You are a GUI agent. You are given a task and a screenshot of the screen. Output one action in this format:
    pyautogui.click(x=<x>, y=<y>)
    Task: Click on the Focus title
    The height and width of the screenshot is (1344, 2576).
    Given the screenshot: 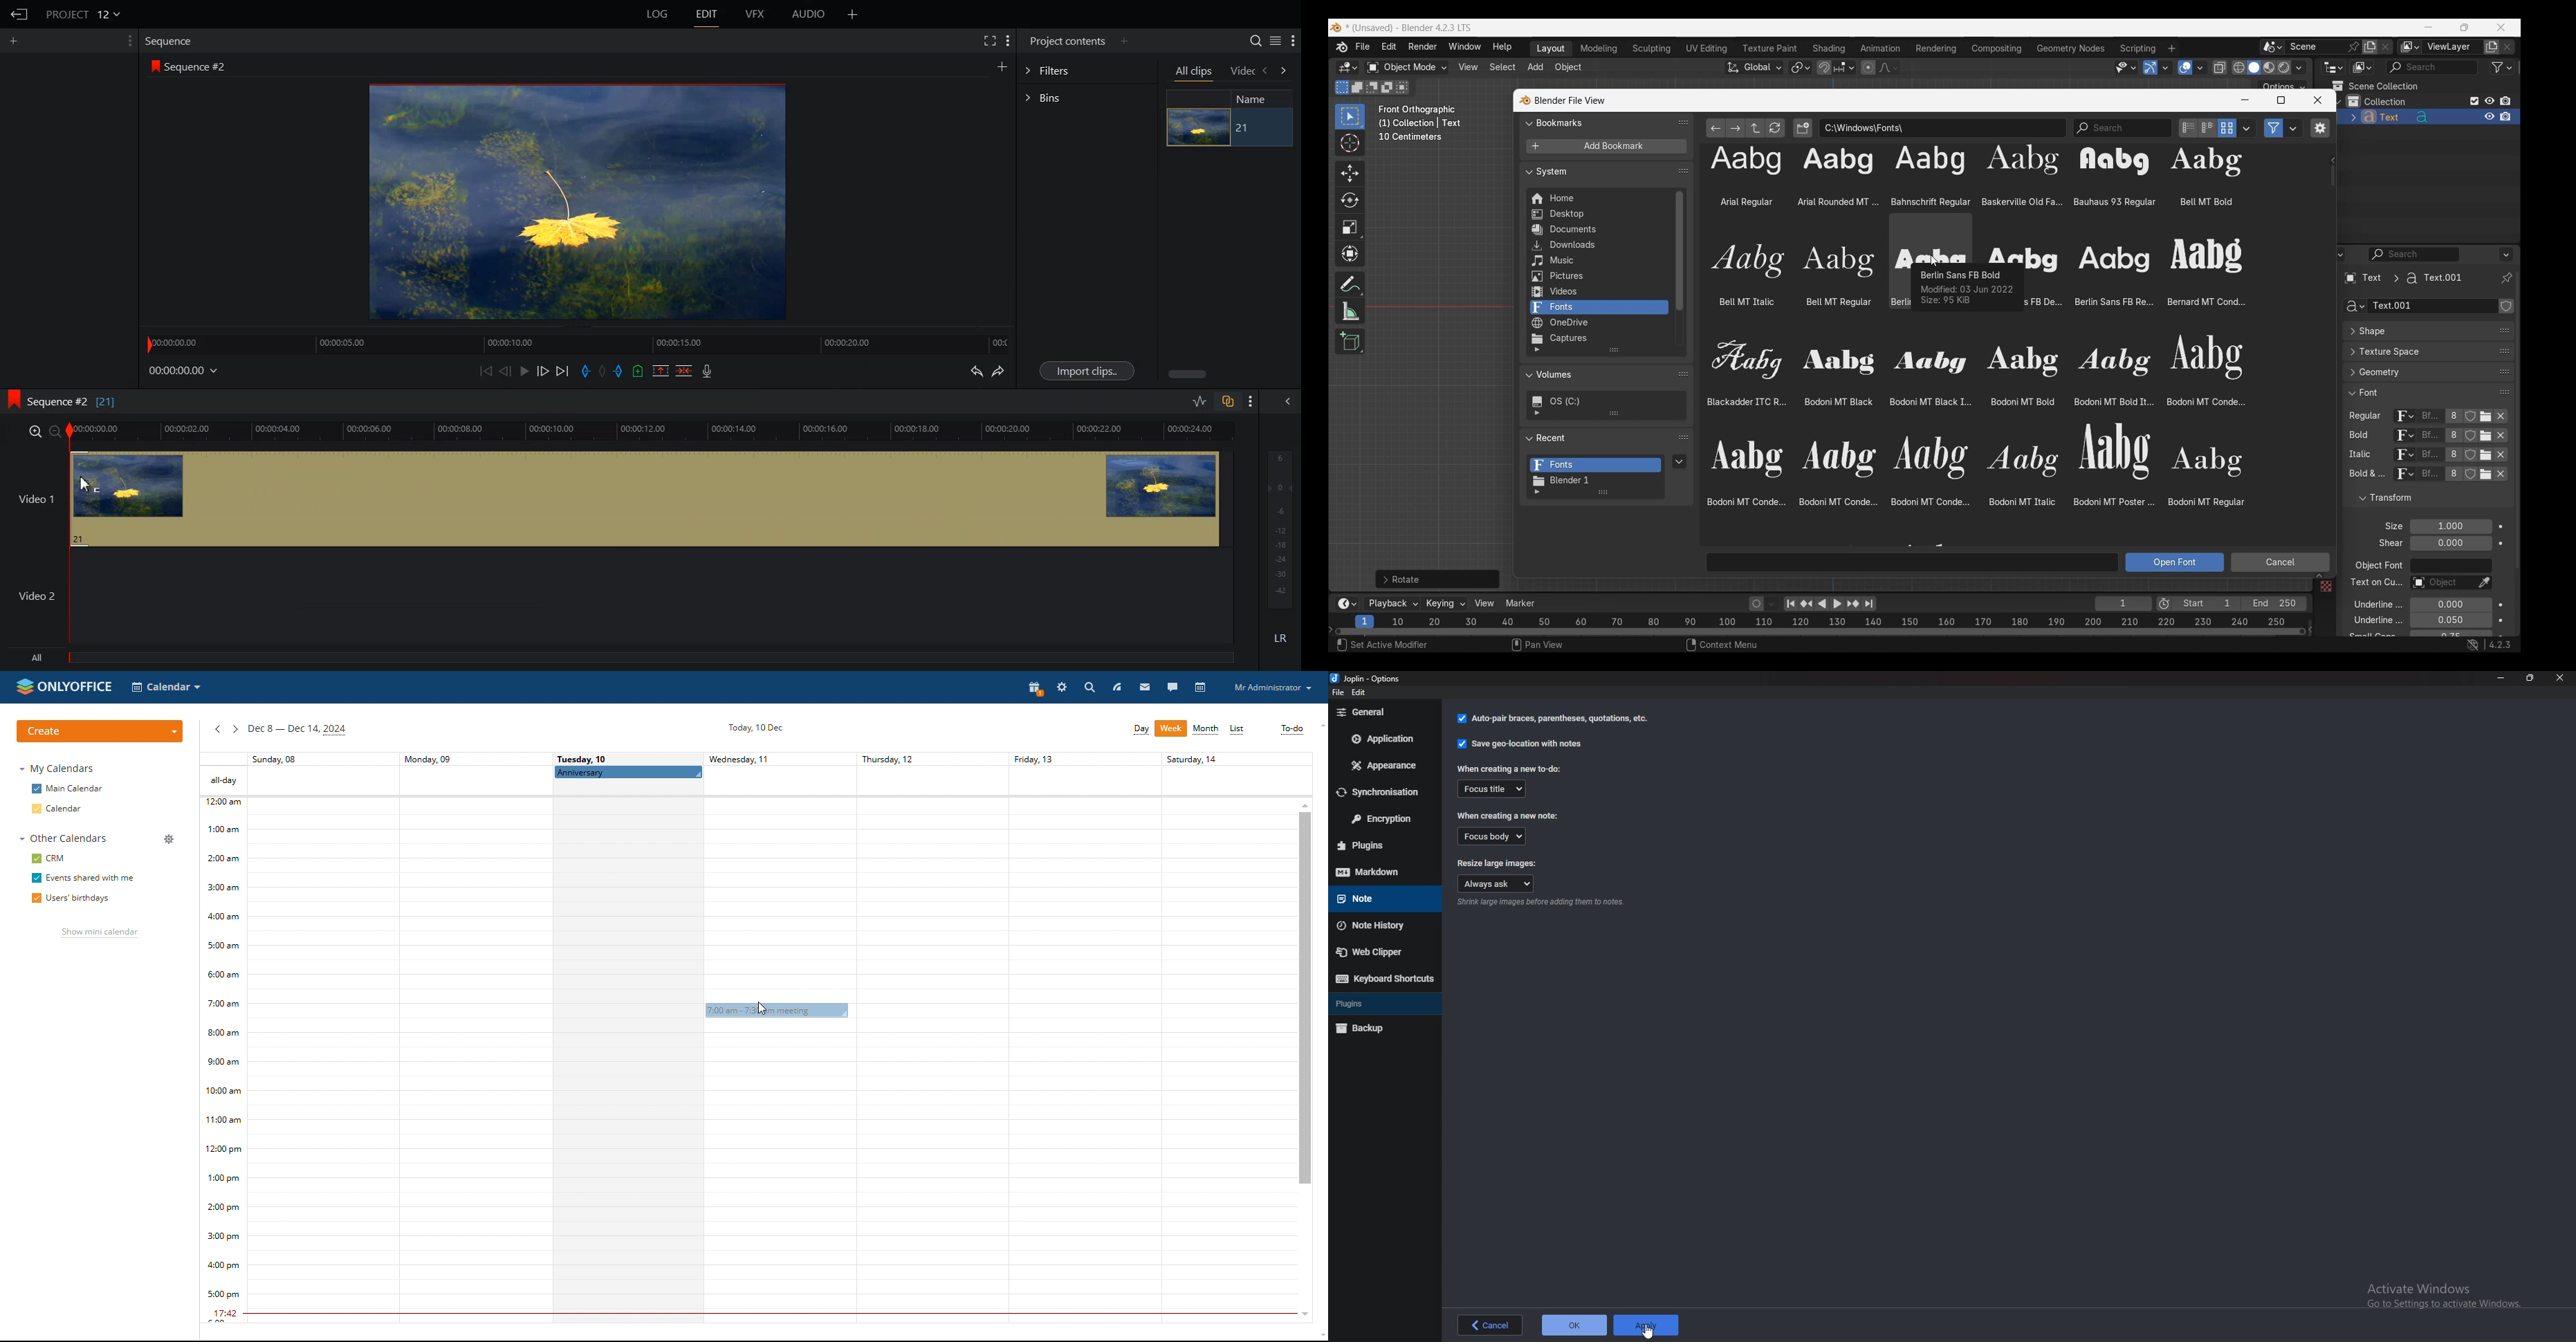 What is the action you would take?
    pyautogui.click(x=1493, y=789)
    